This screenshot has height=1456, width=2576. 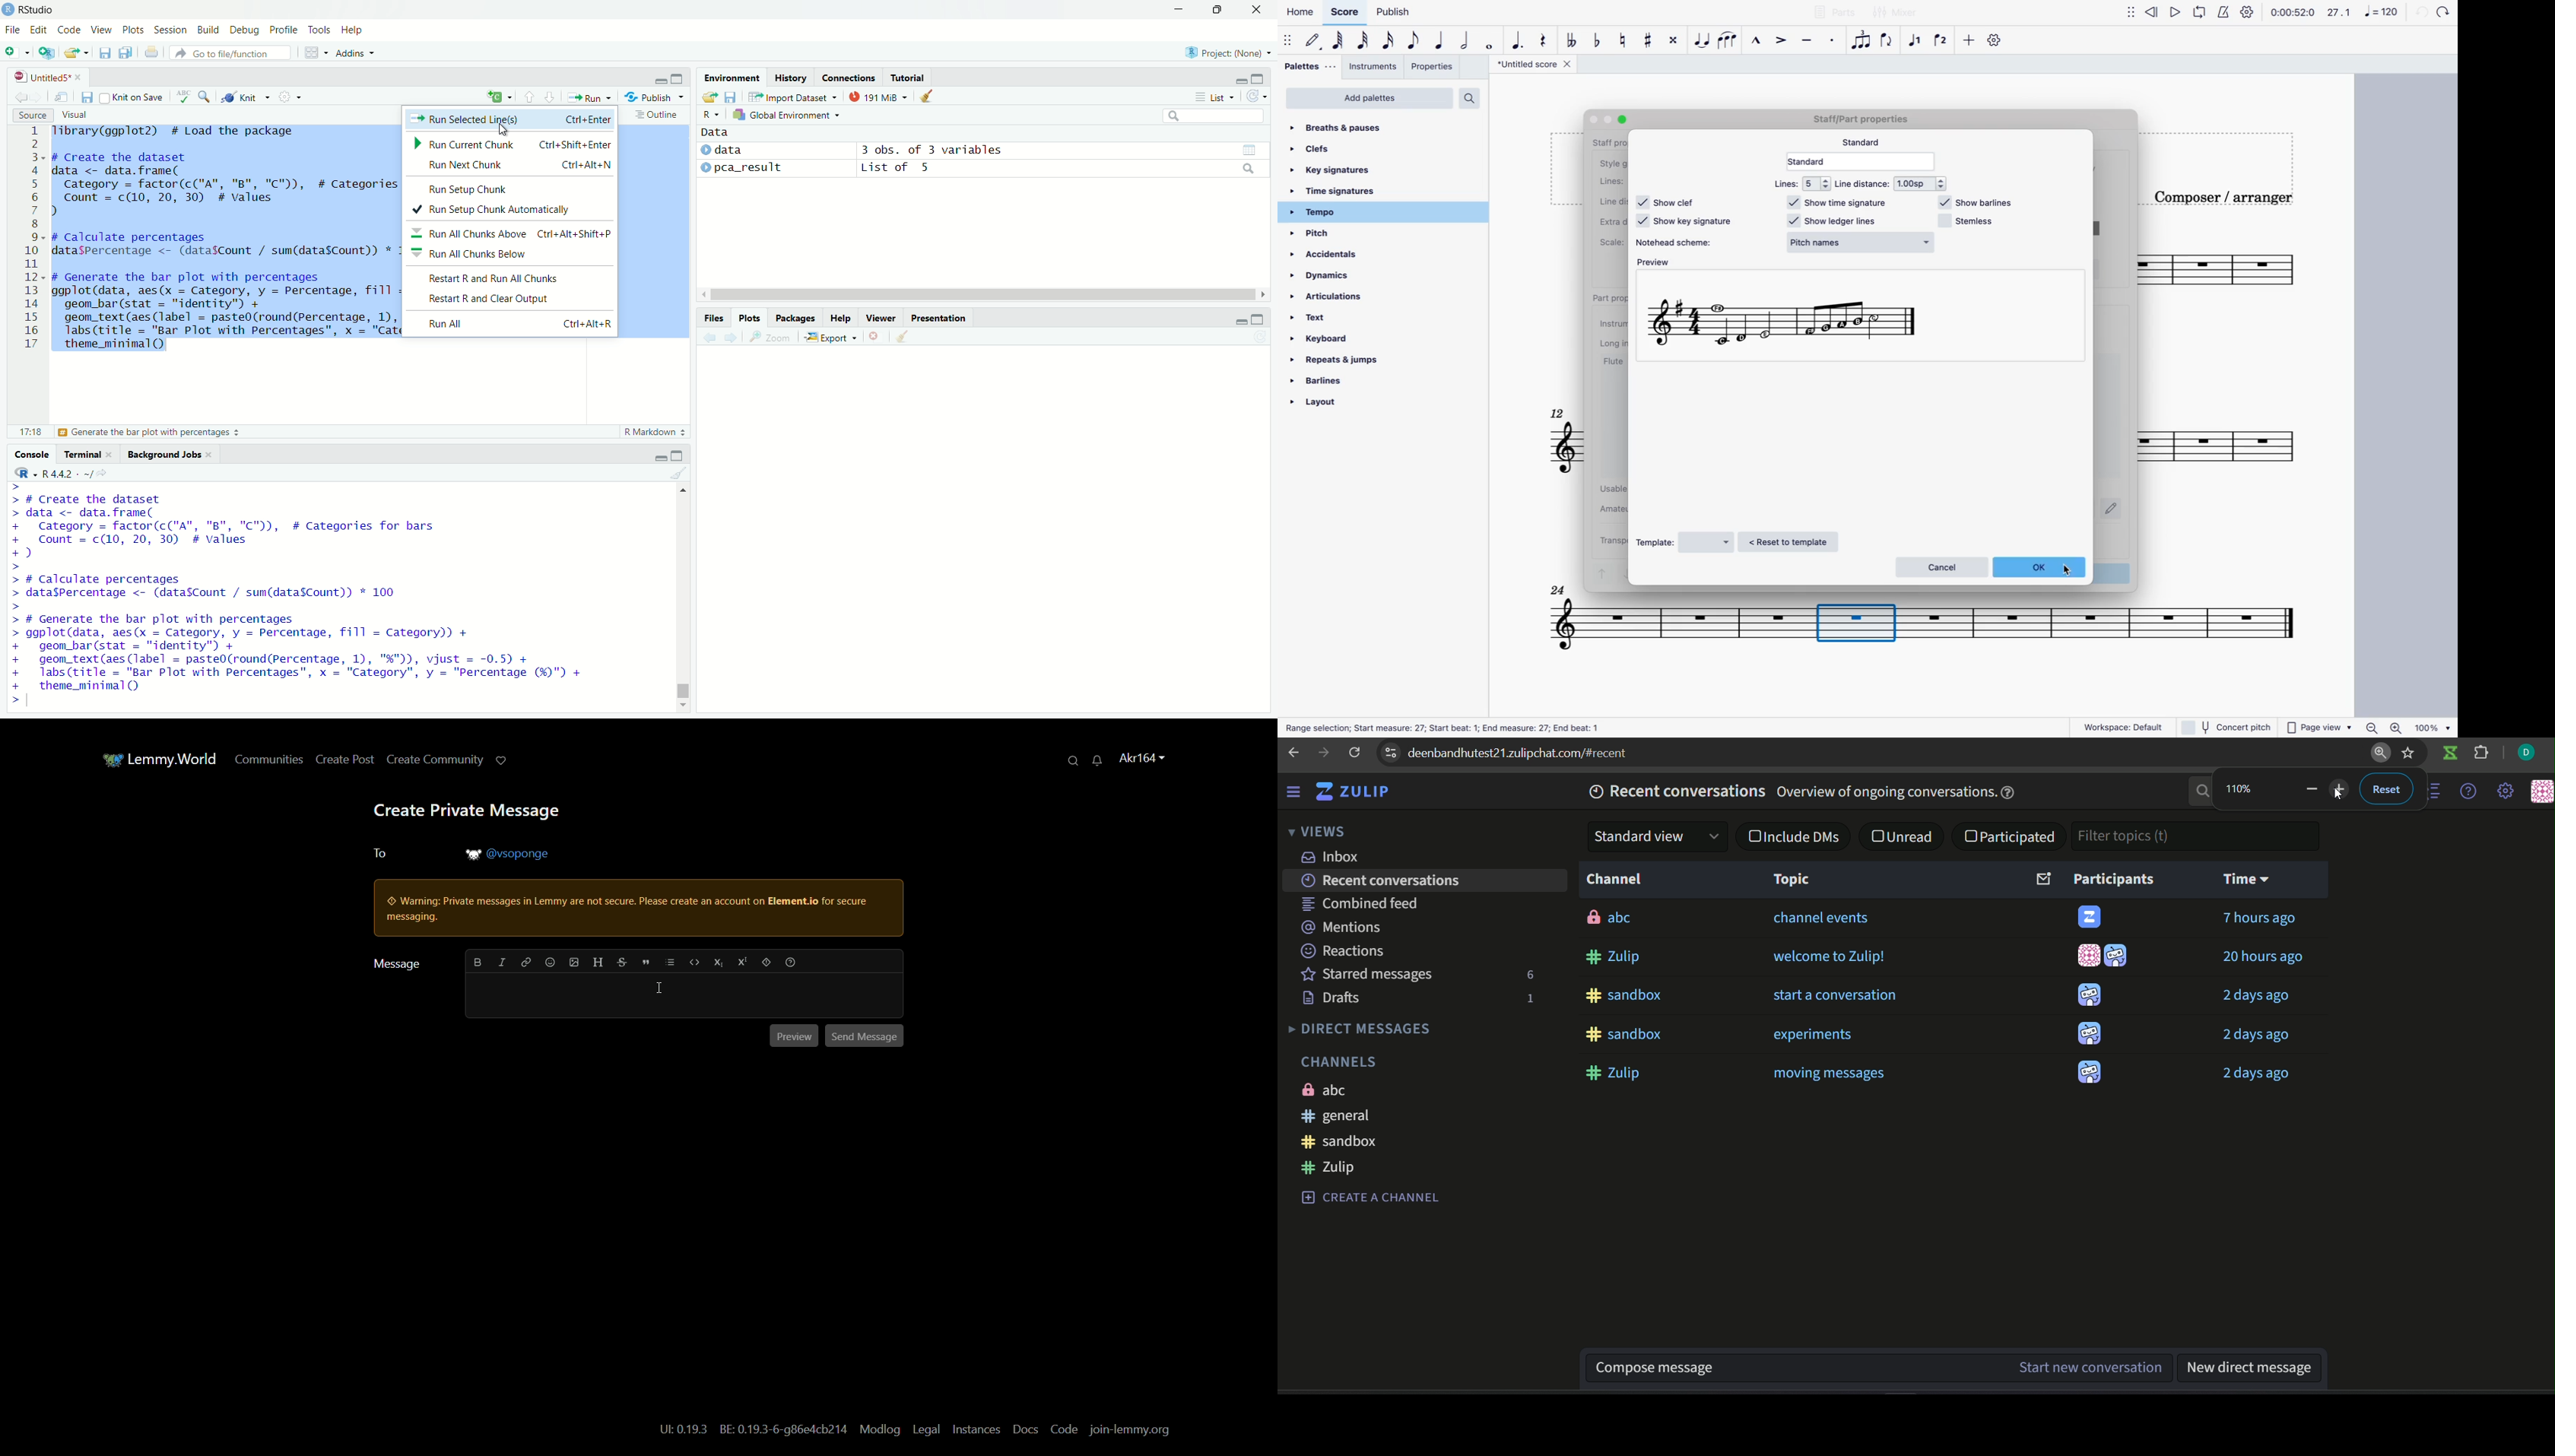 What do you see at coordinates (731, 338) in the screenshot?
I see `go forward` at bounding box center [731, 338].